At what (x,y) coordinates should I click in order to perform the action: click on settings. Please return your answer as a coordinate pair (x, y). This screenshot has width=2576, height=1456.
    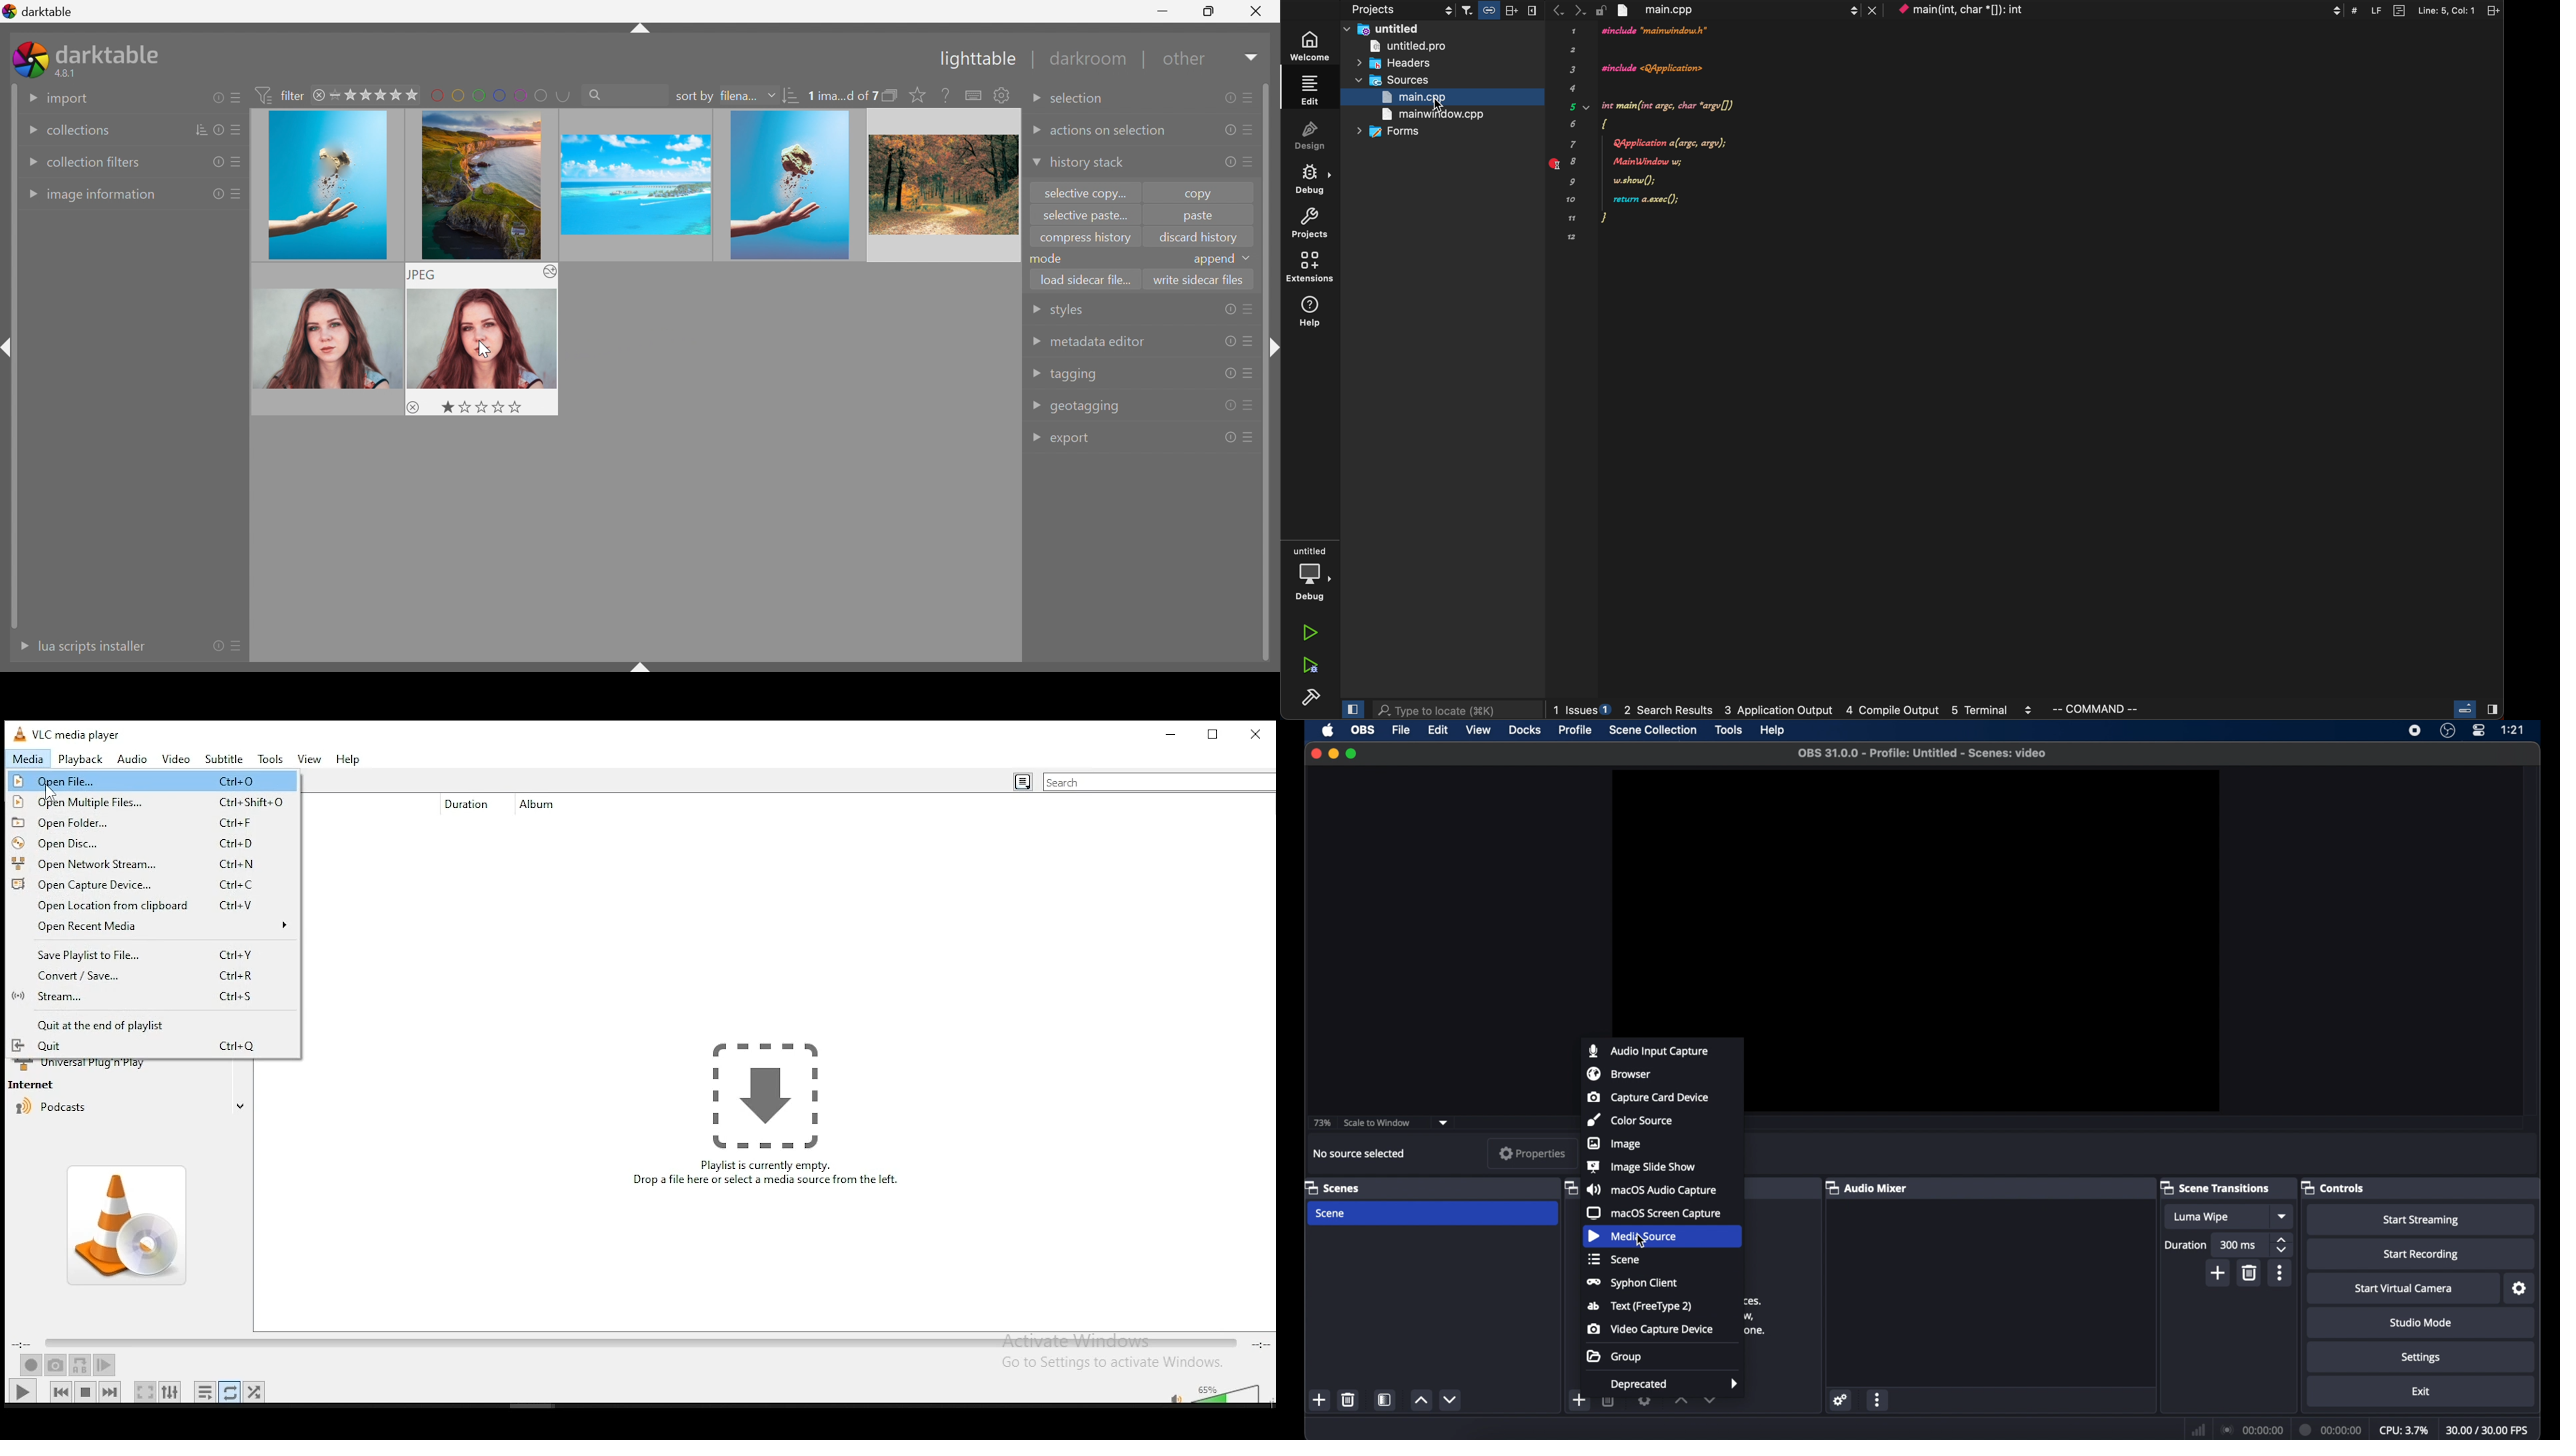
    Looking at the image, I should click on (2519, 1289).